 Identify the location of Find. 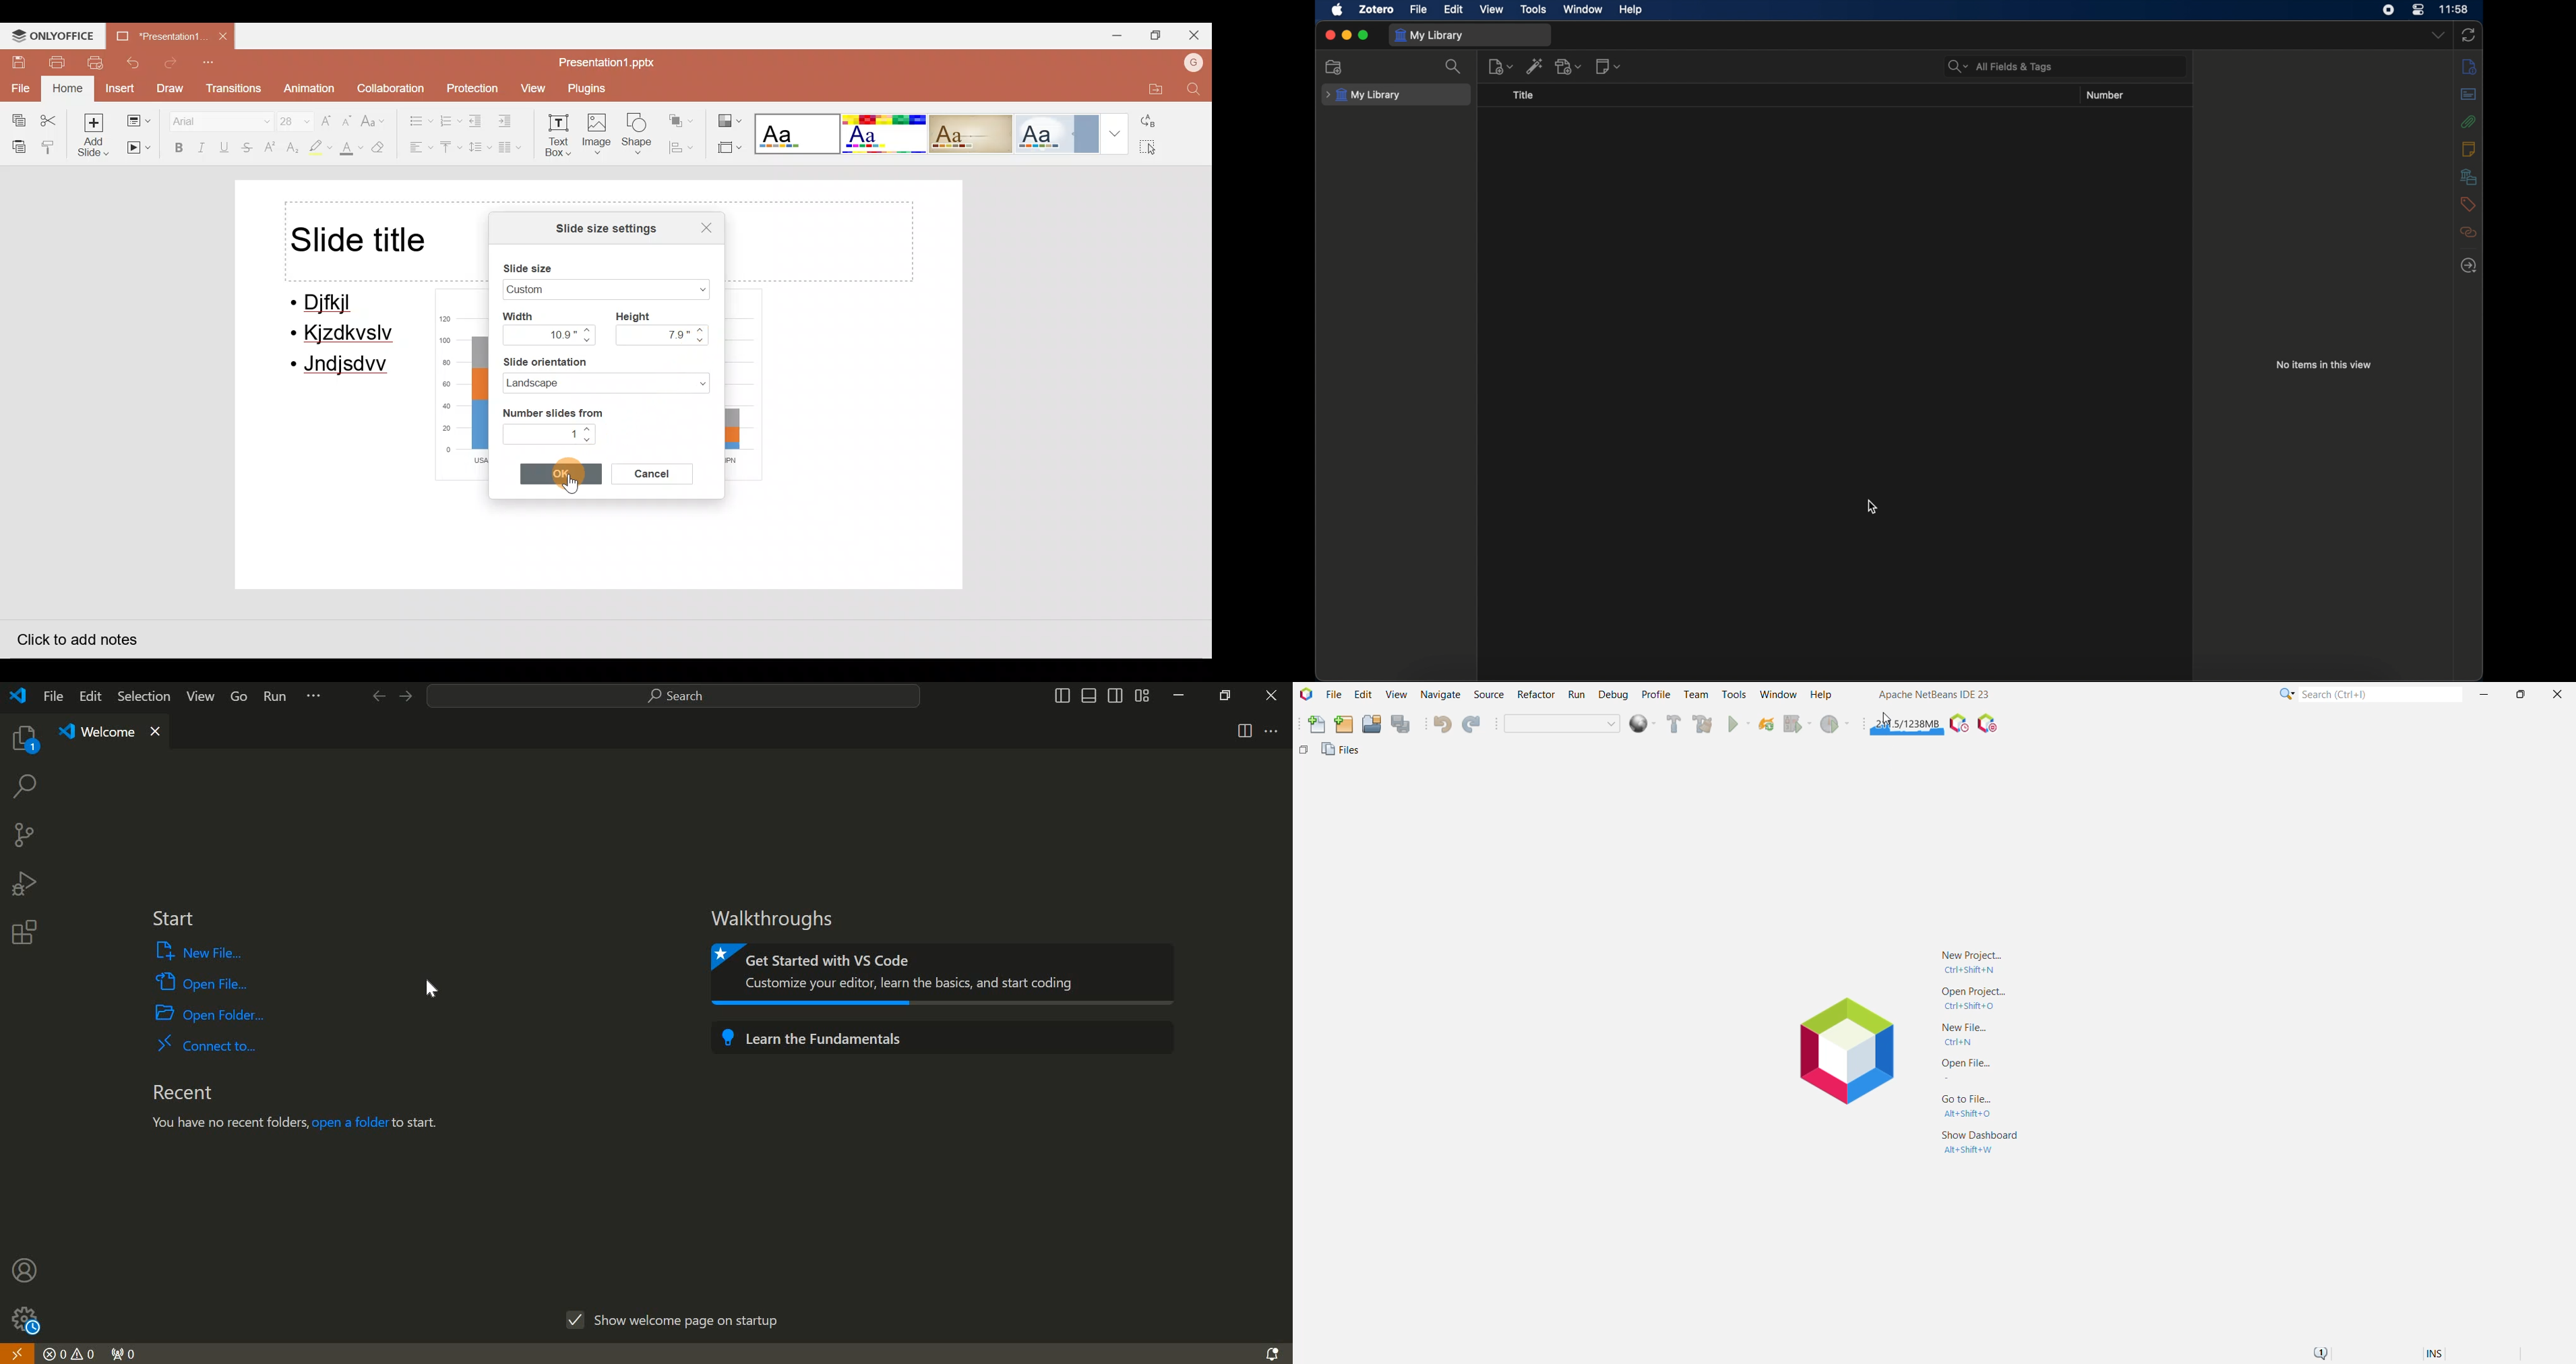
(1194, 90).